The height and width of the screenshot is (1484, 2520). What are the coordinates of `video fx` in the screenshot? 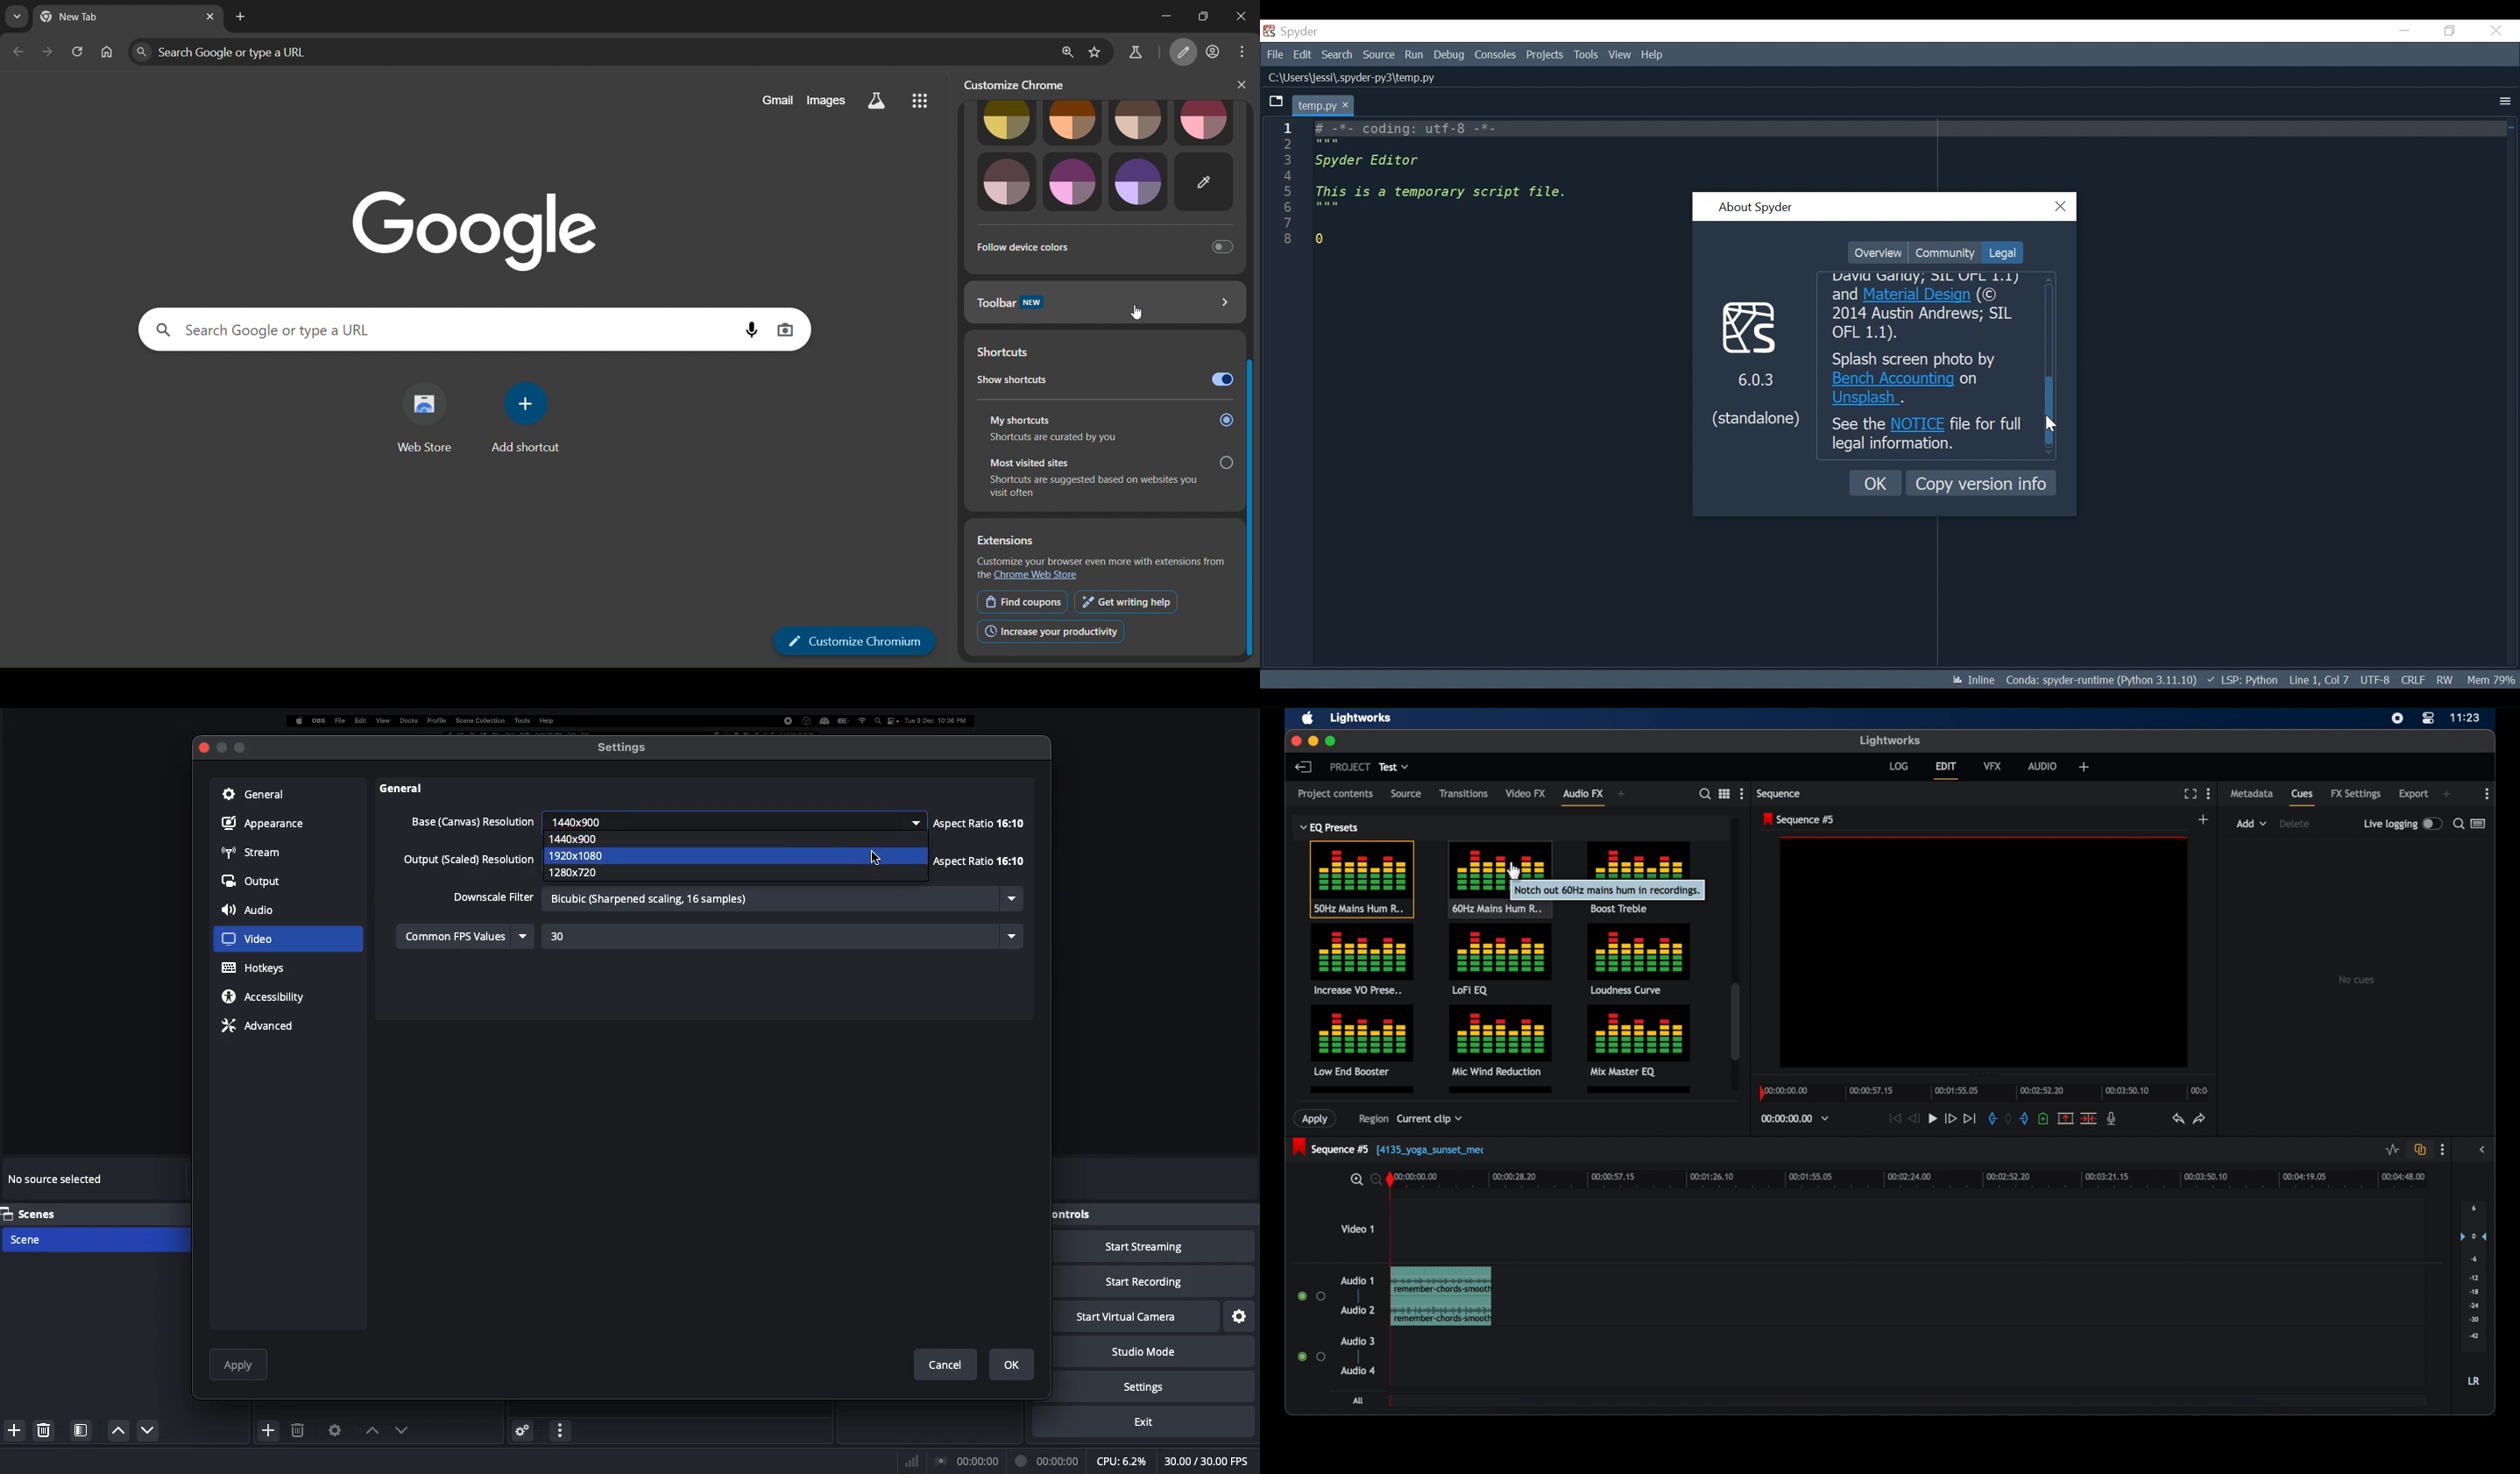 It's located at (1526, 794).